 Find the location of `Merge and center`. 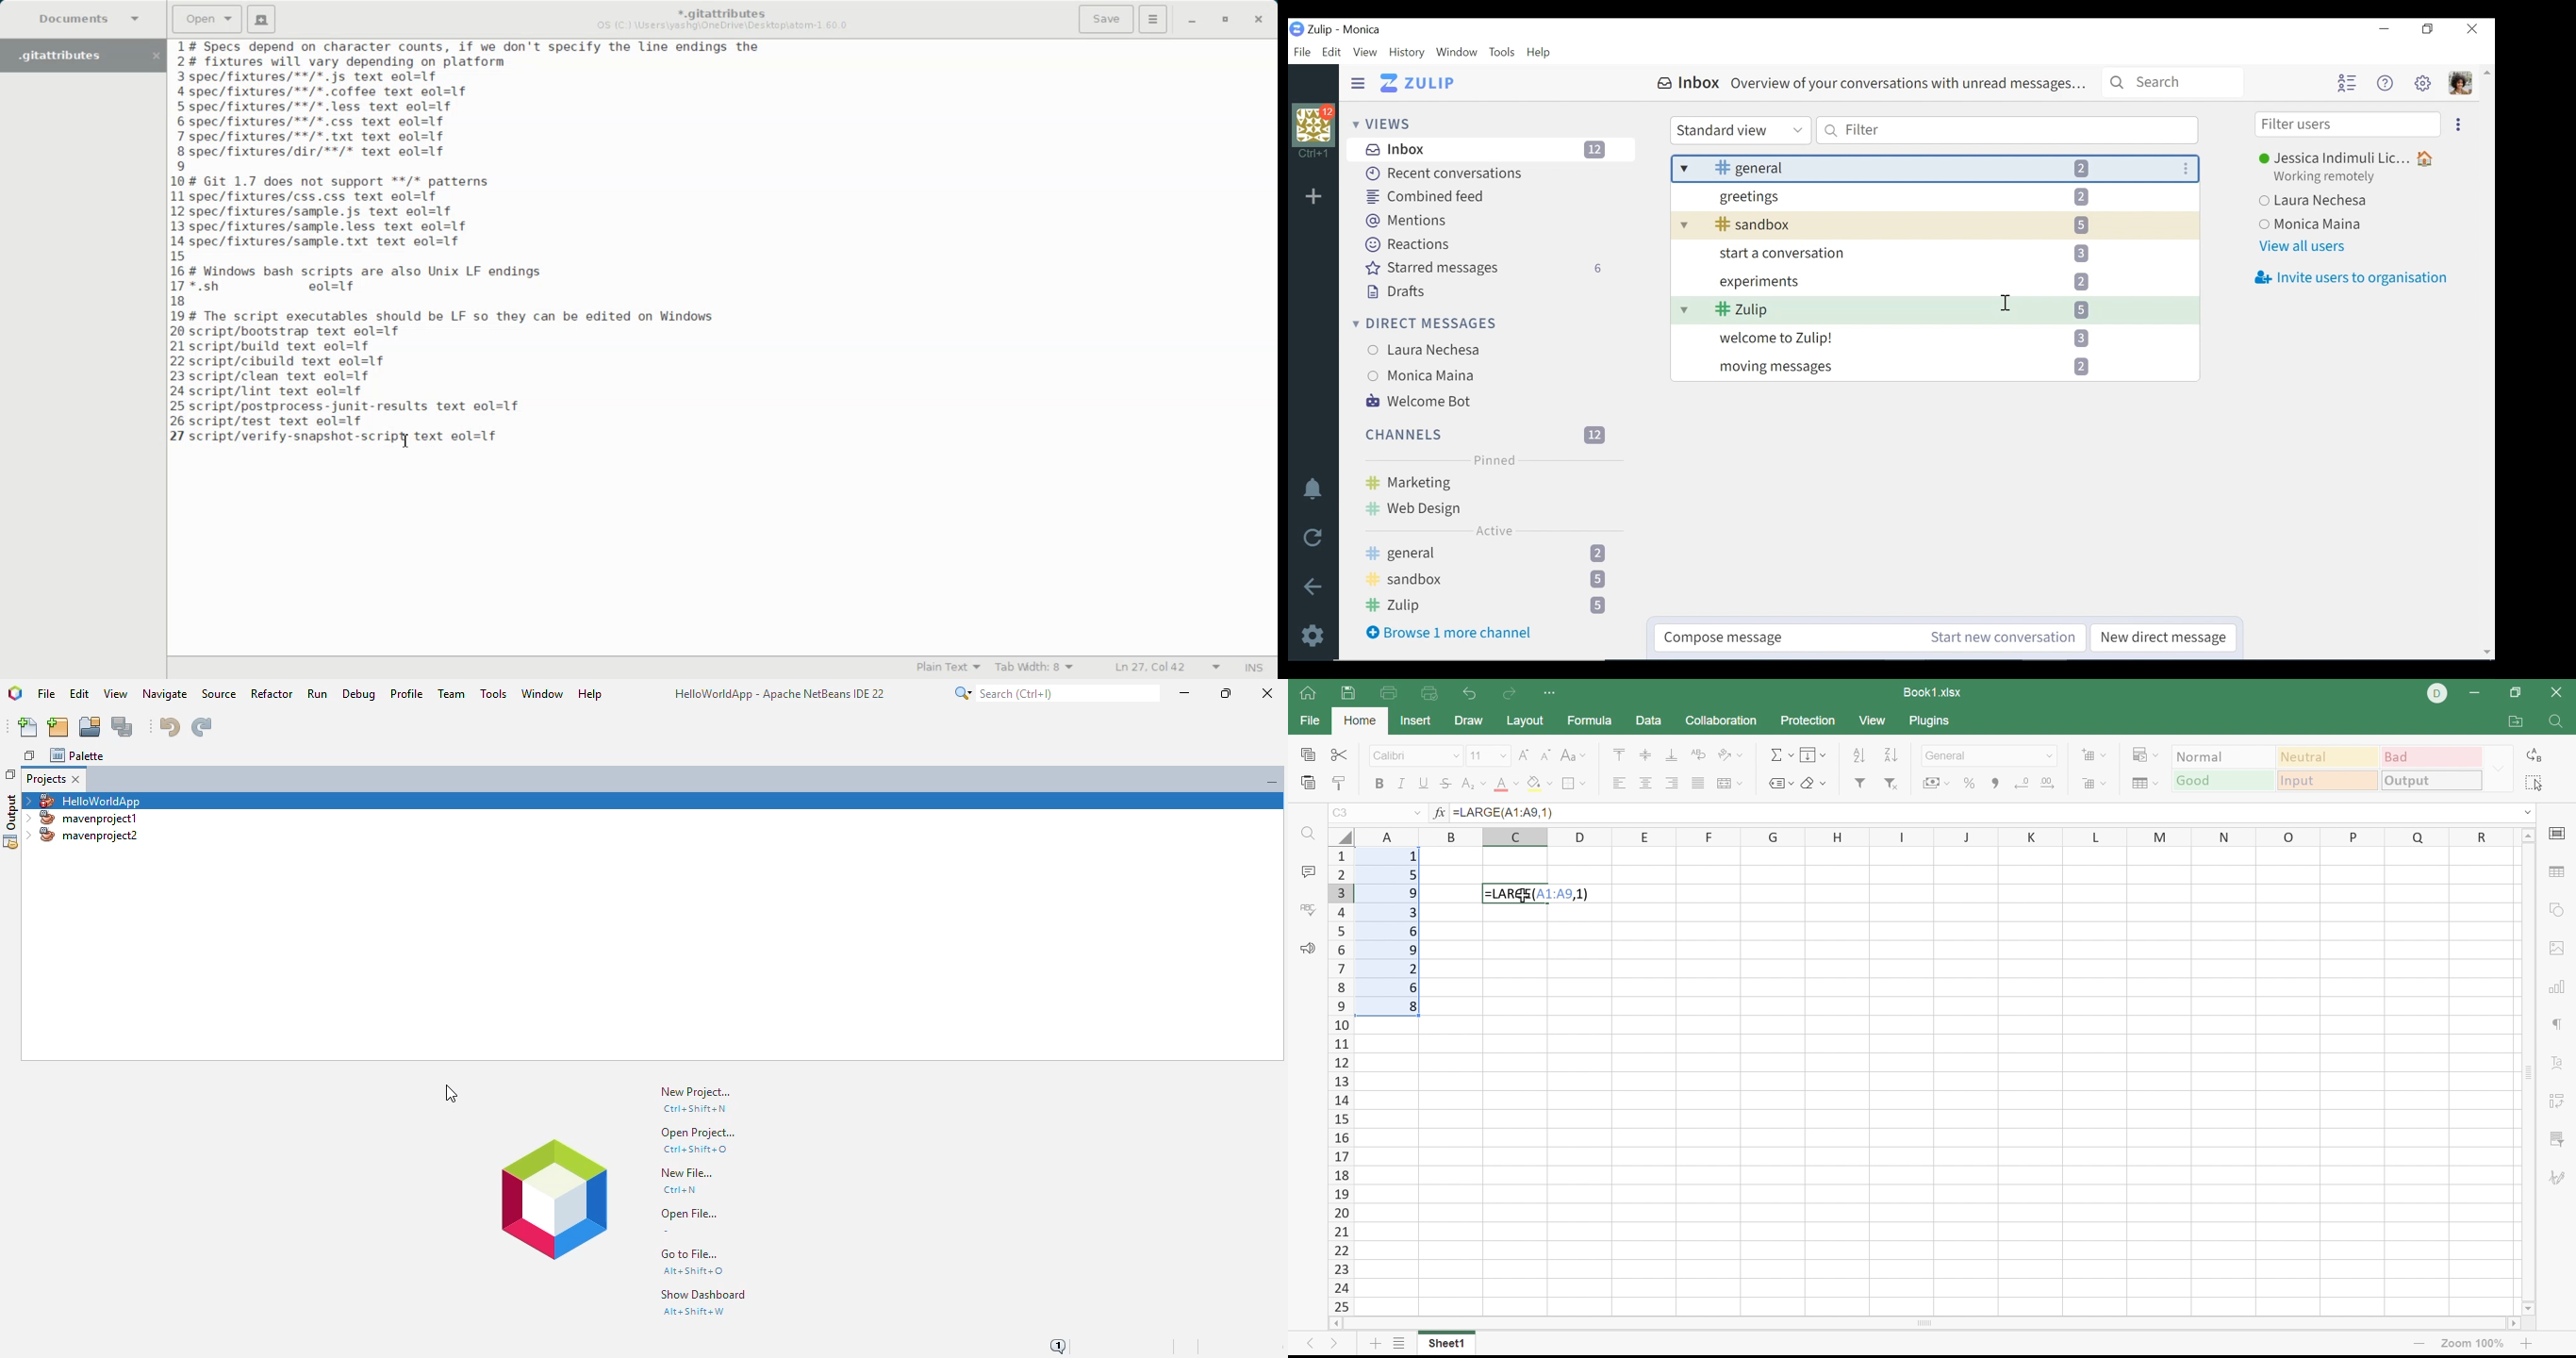

Merge and center is located at coordinates (1729, 784).